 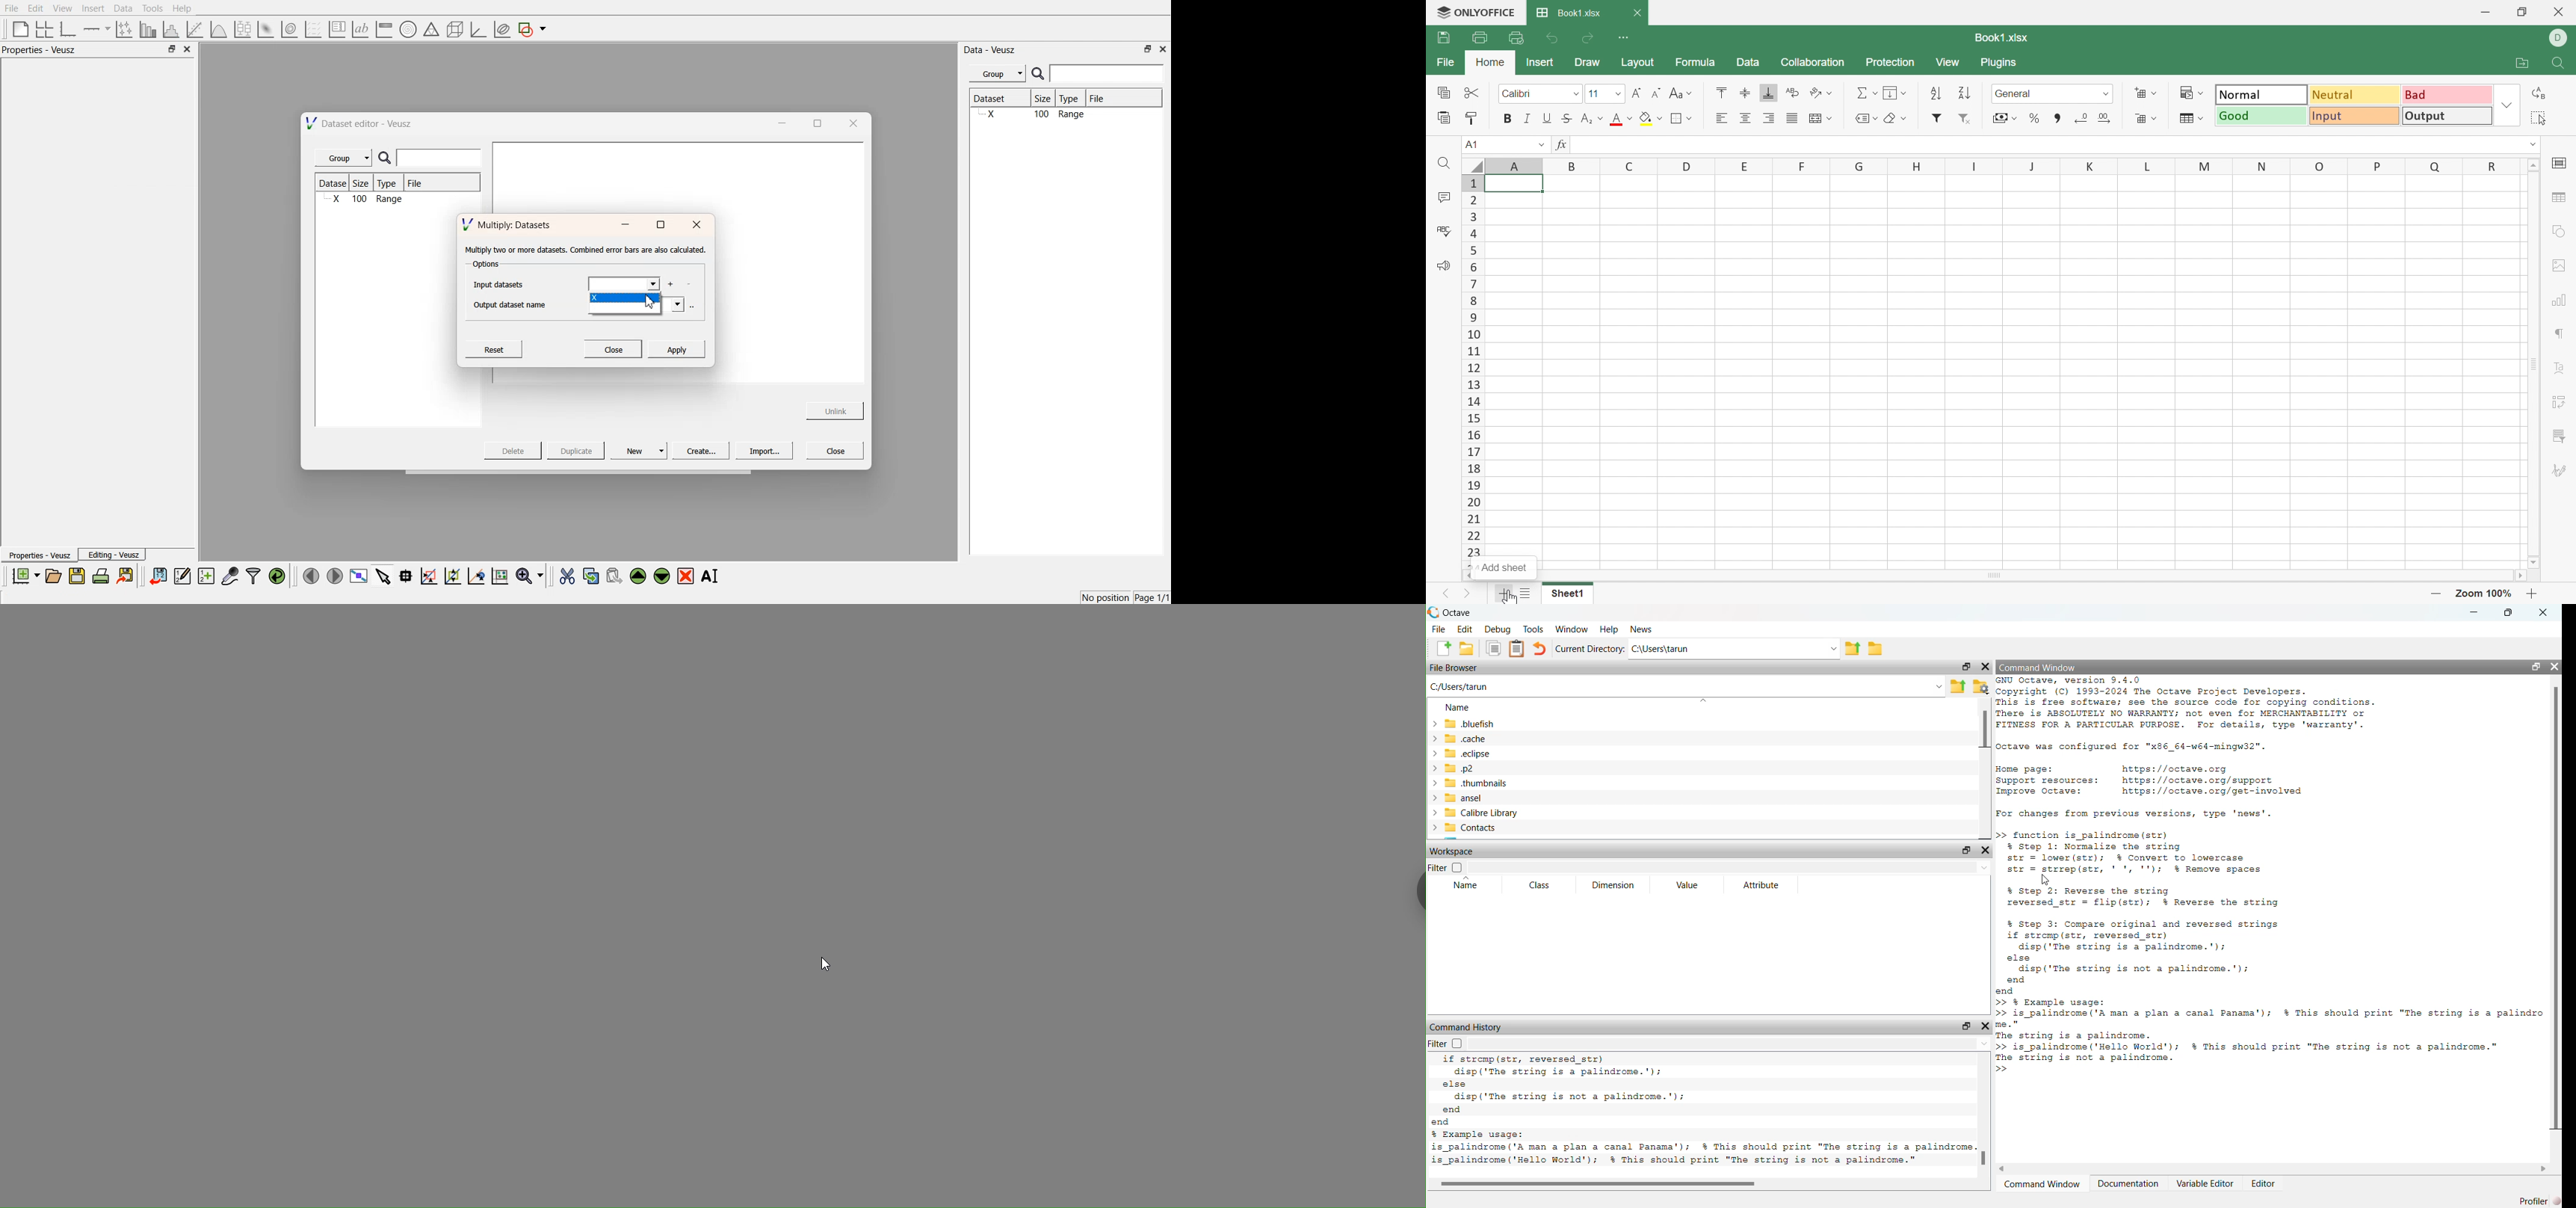 I want to click on I, so click(x=1972, y=165).